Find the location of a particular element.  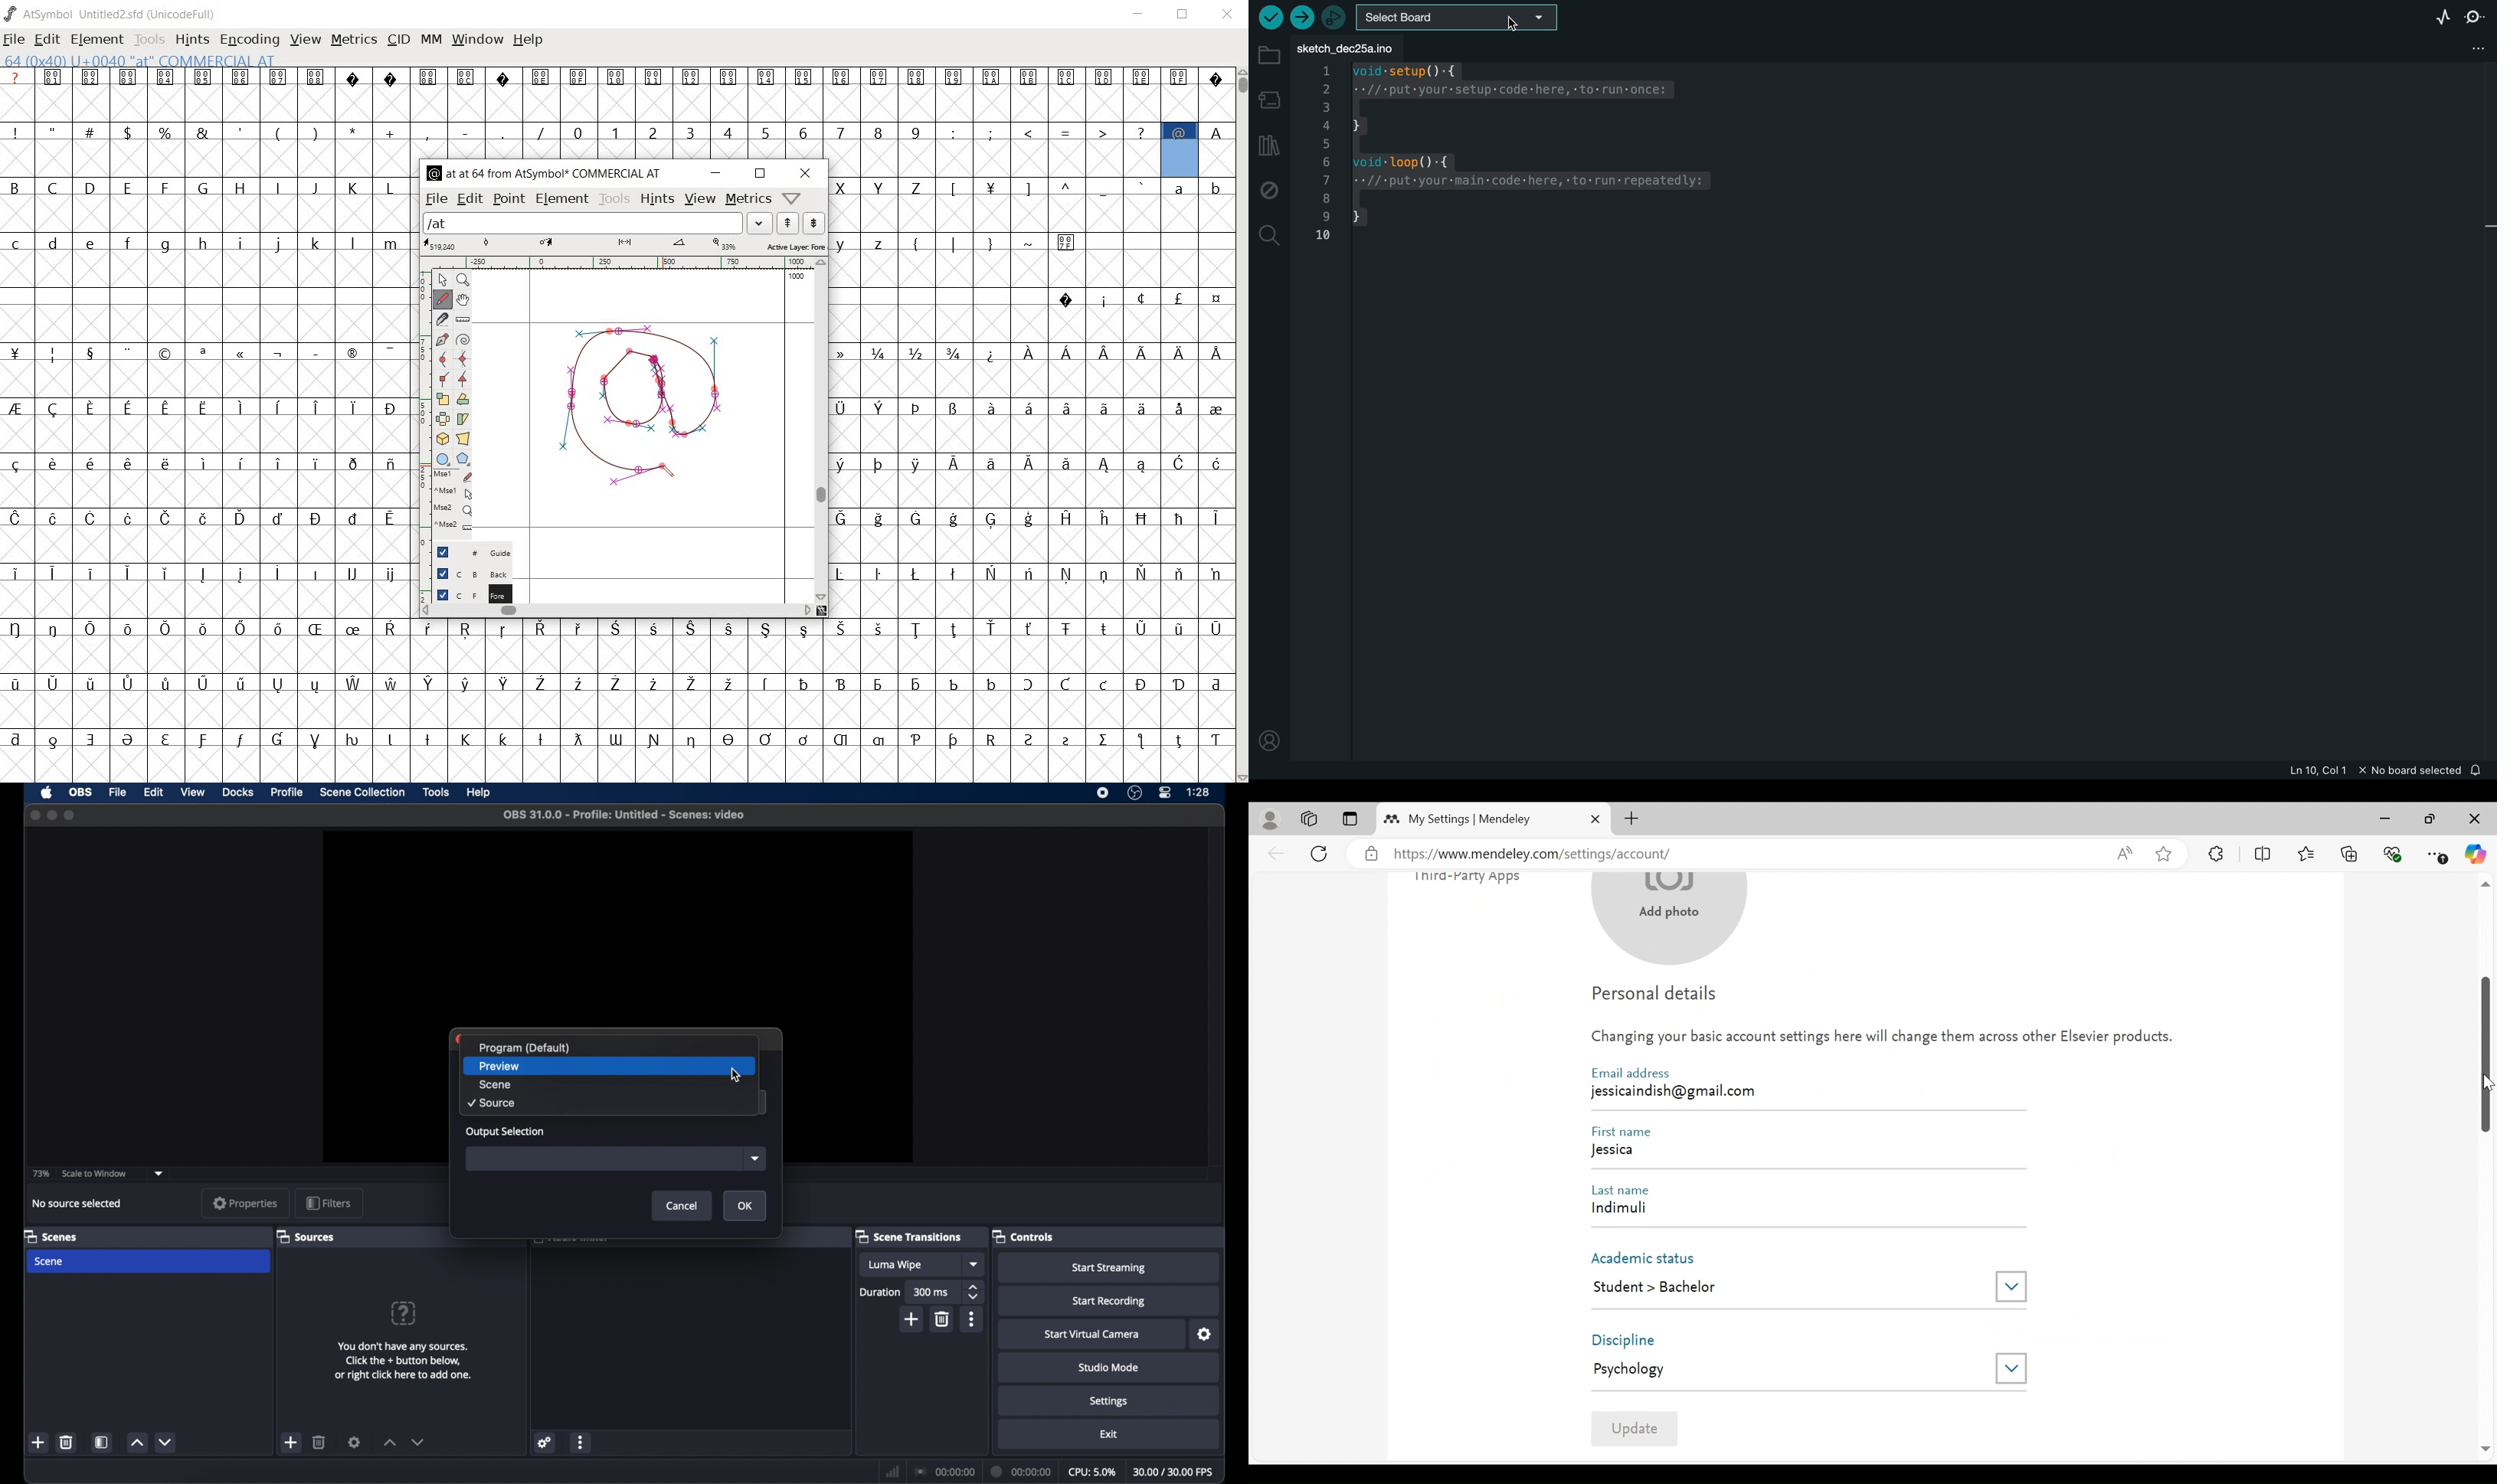

studio mode is located at coordinates (1109, 1368).